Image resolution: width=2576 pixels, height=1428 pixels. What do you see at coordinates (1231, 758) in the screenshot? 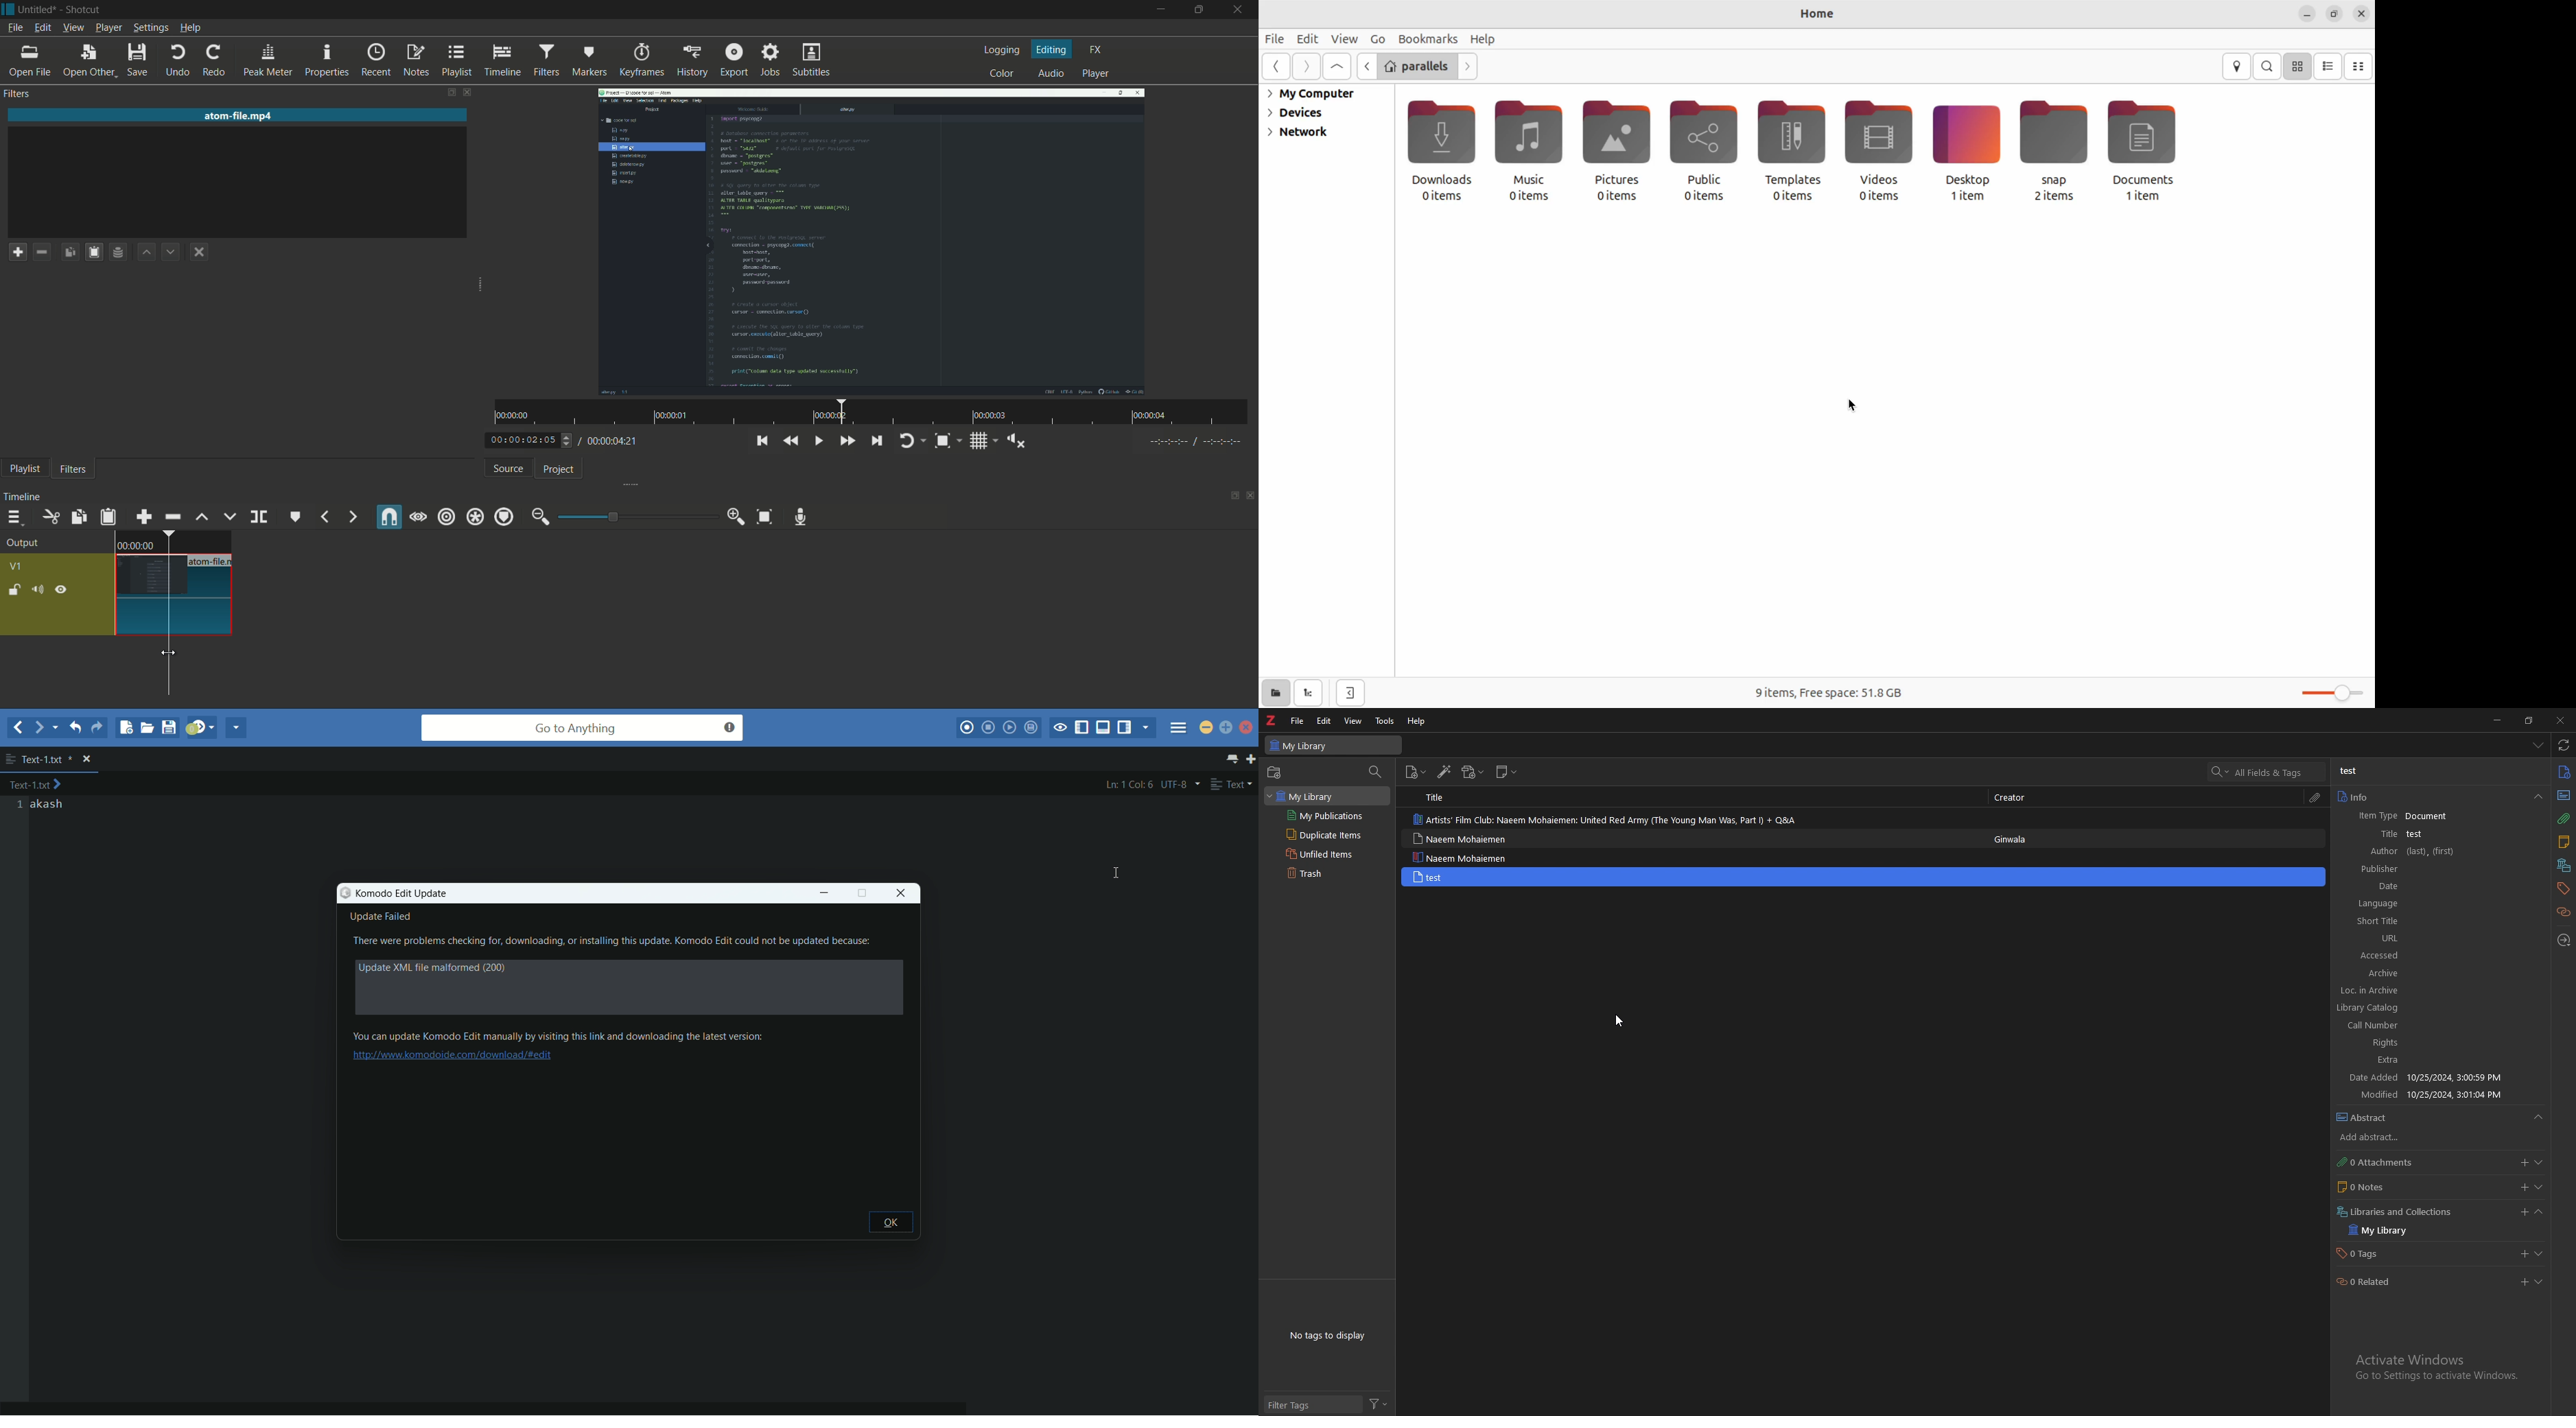
I see `show all tabs` at bounding box center [1231, 758].